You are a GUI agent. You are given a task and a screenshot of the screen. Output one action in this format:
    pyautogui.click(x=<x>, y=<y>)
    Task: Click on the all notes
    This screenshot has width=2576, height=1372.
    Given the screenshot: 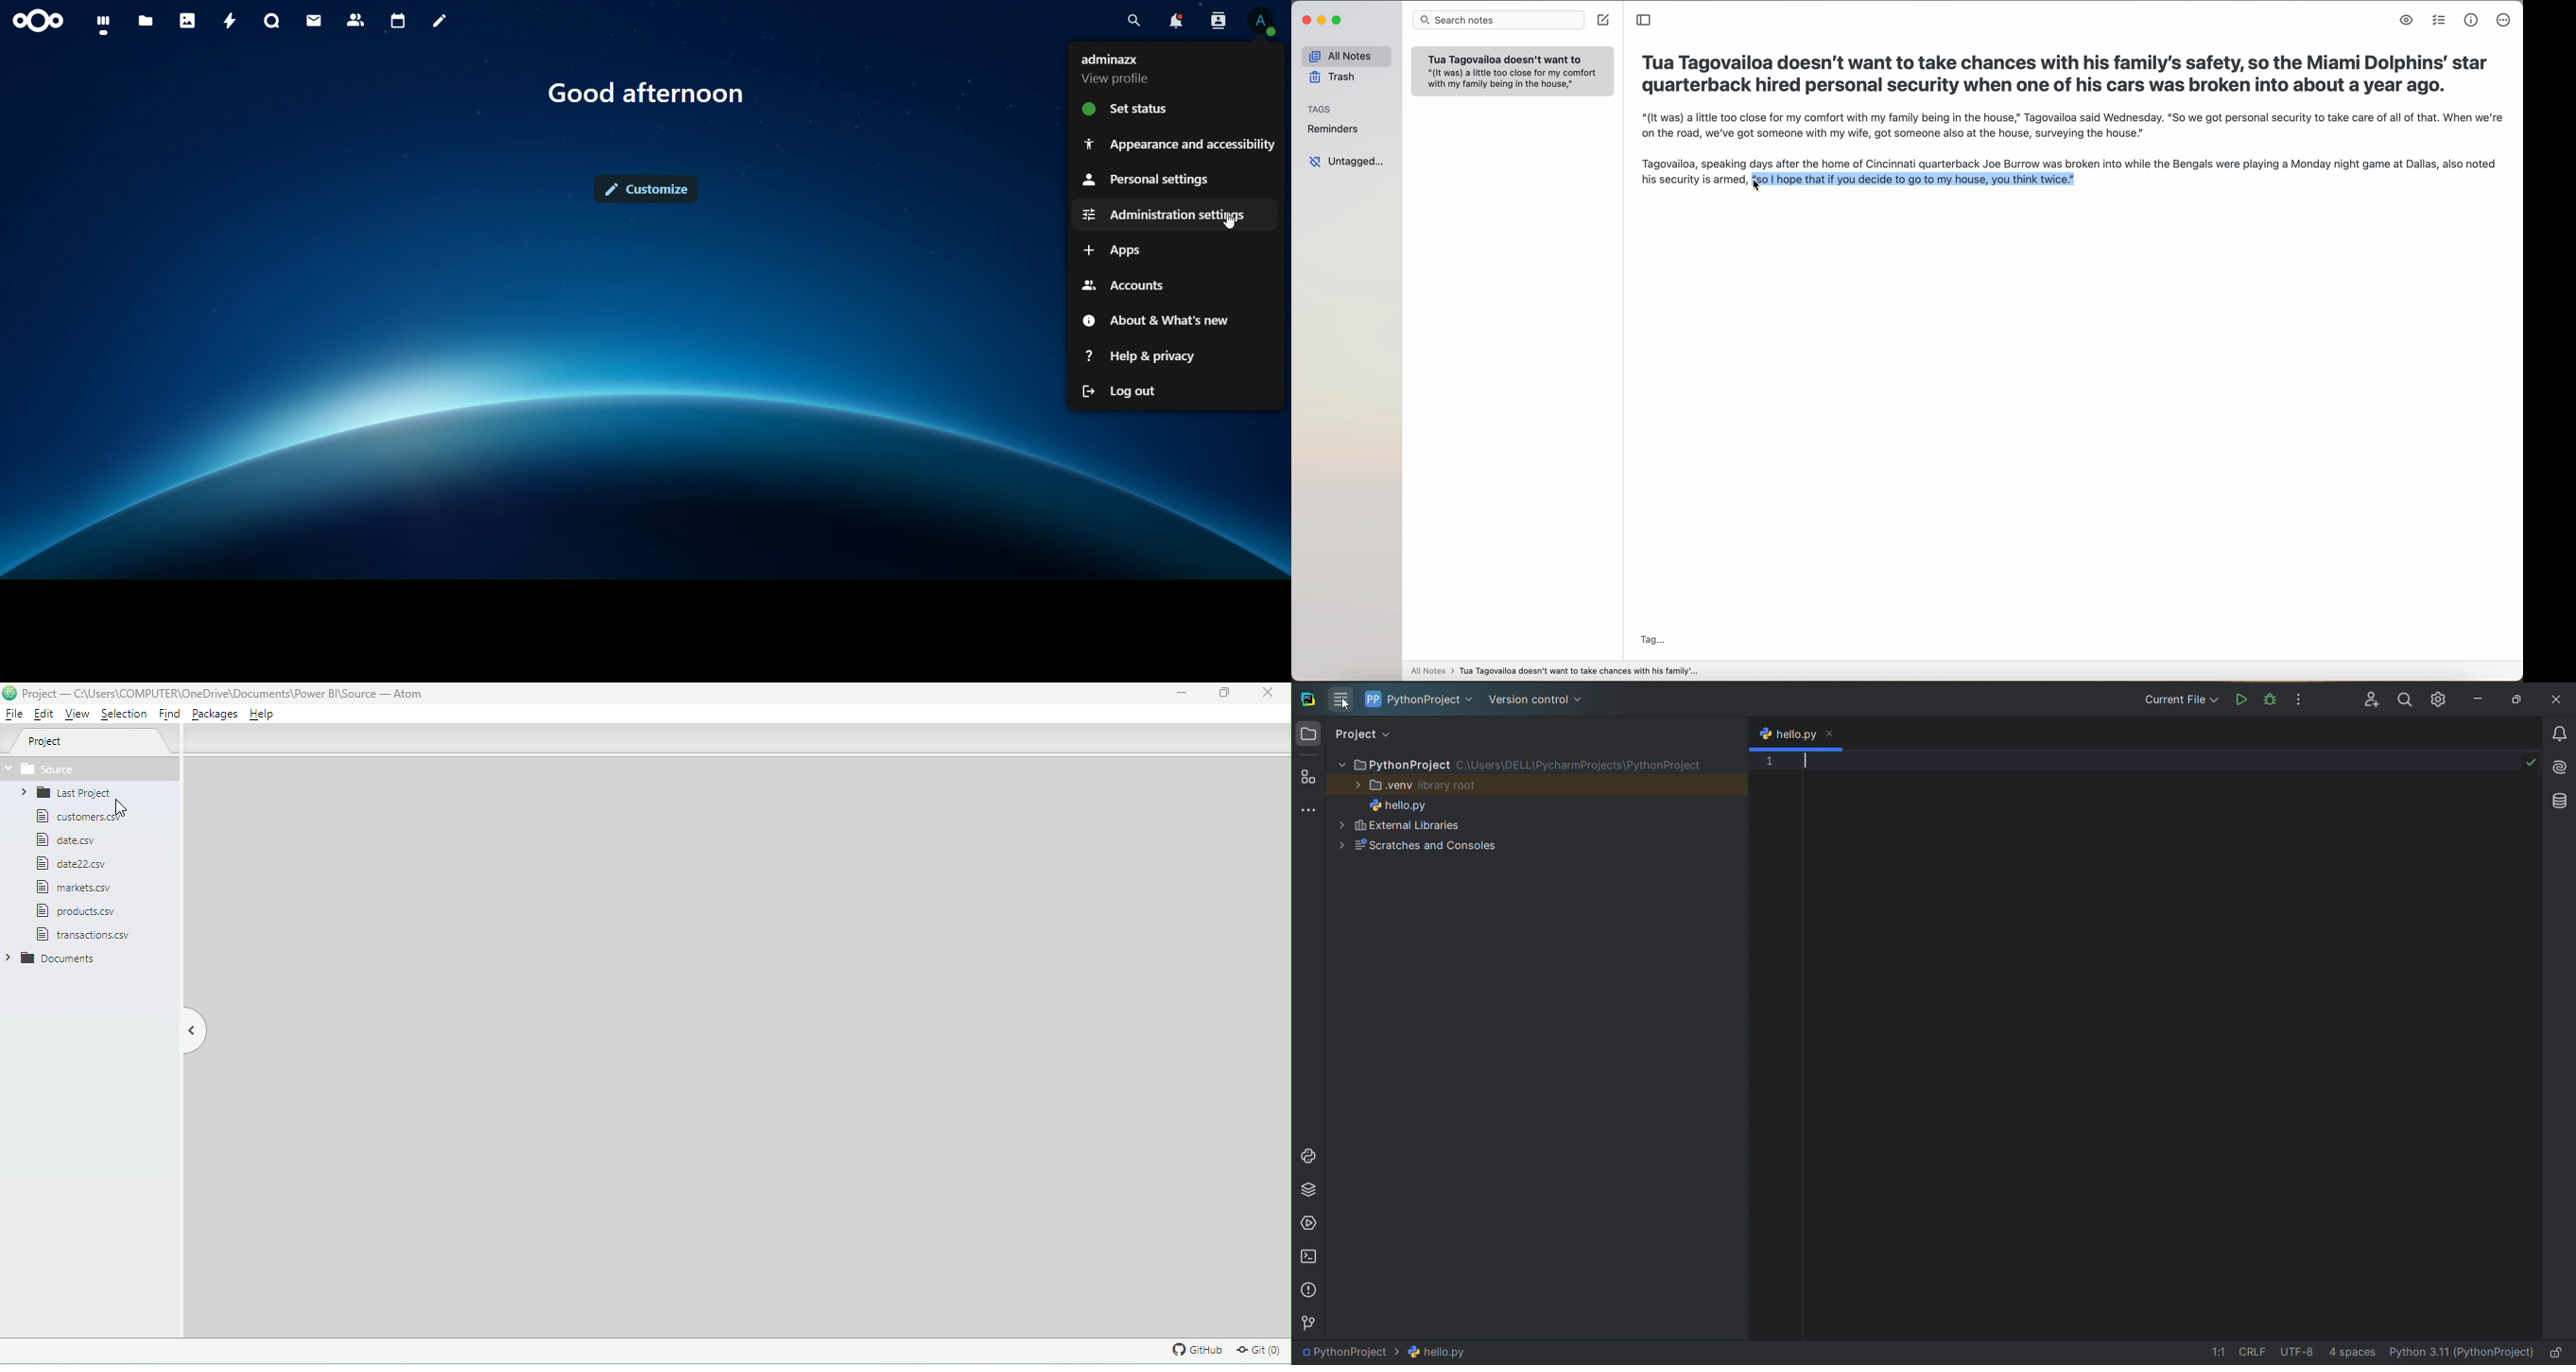 What is the action you would take?
    pyautogui.click(x=1345, y=56)
    